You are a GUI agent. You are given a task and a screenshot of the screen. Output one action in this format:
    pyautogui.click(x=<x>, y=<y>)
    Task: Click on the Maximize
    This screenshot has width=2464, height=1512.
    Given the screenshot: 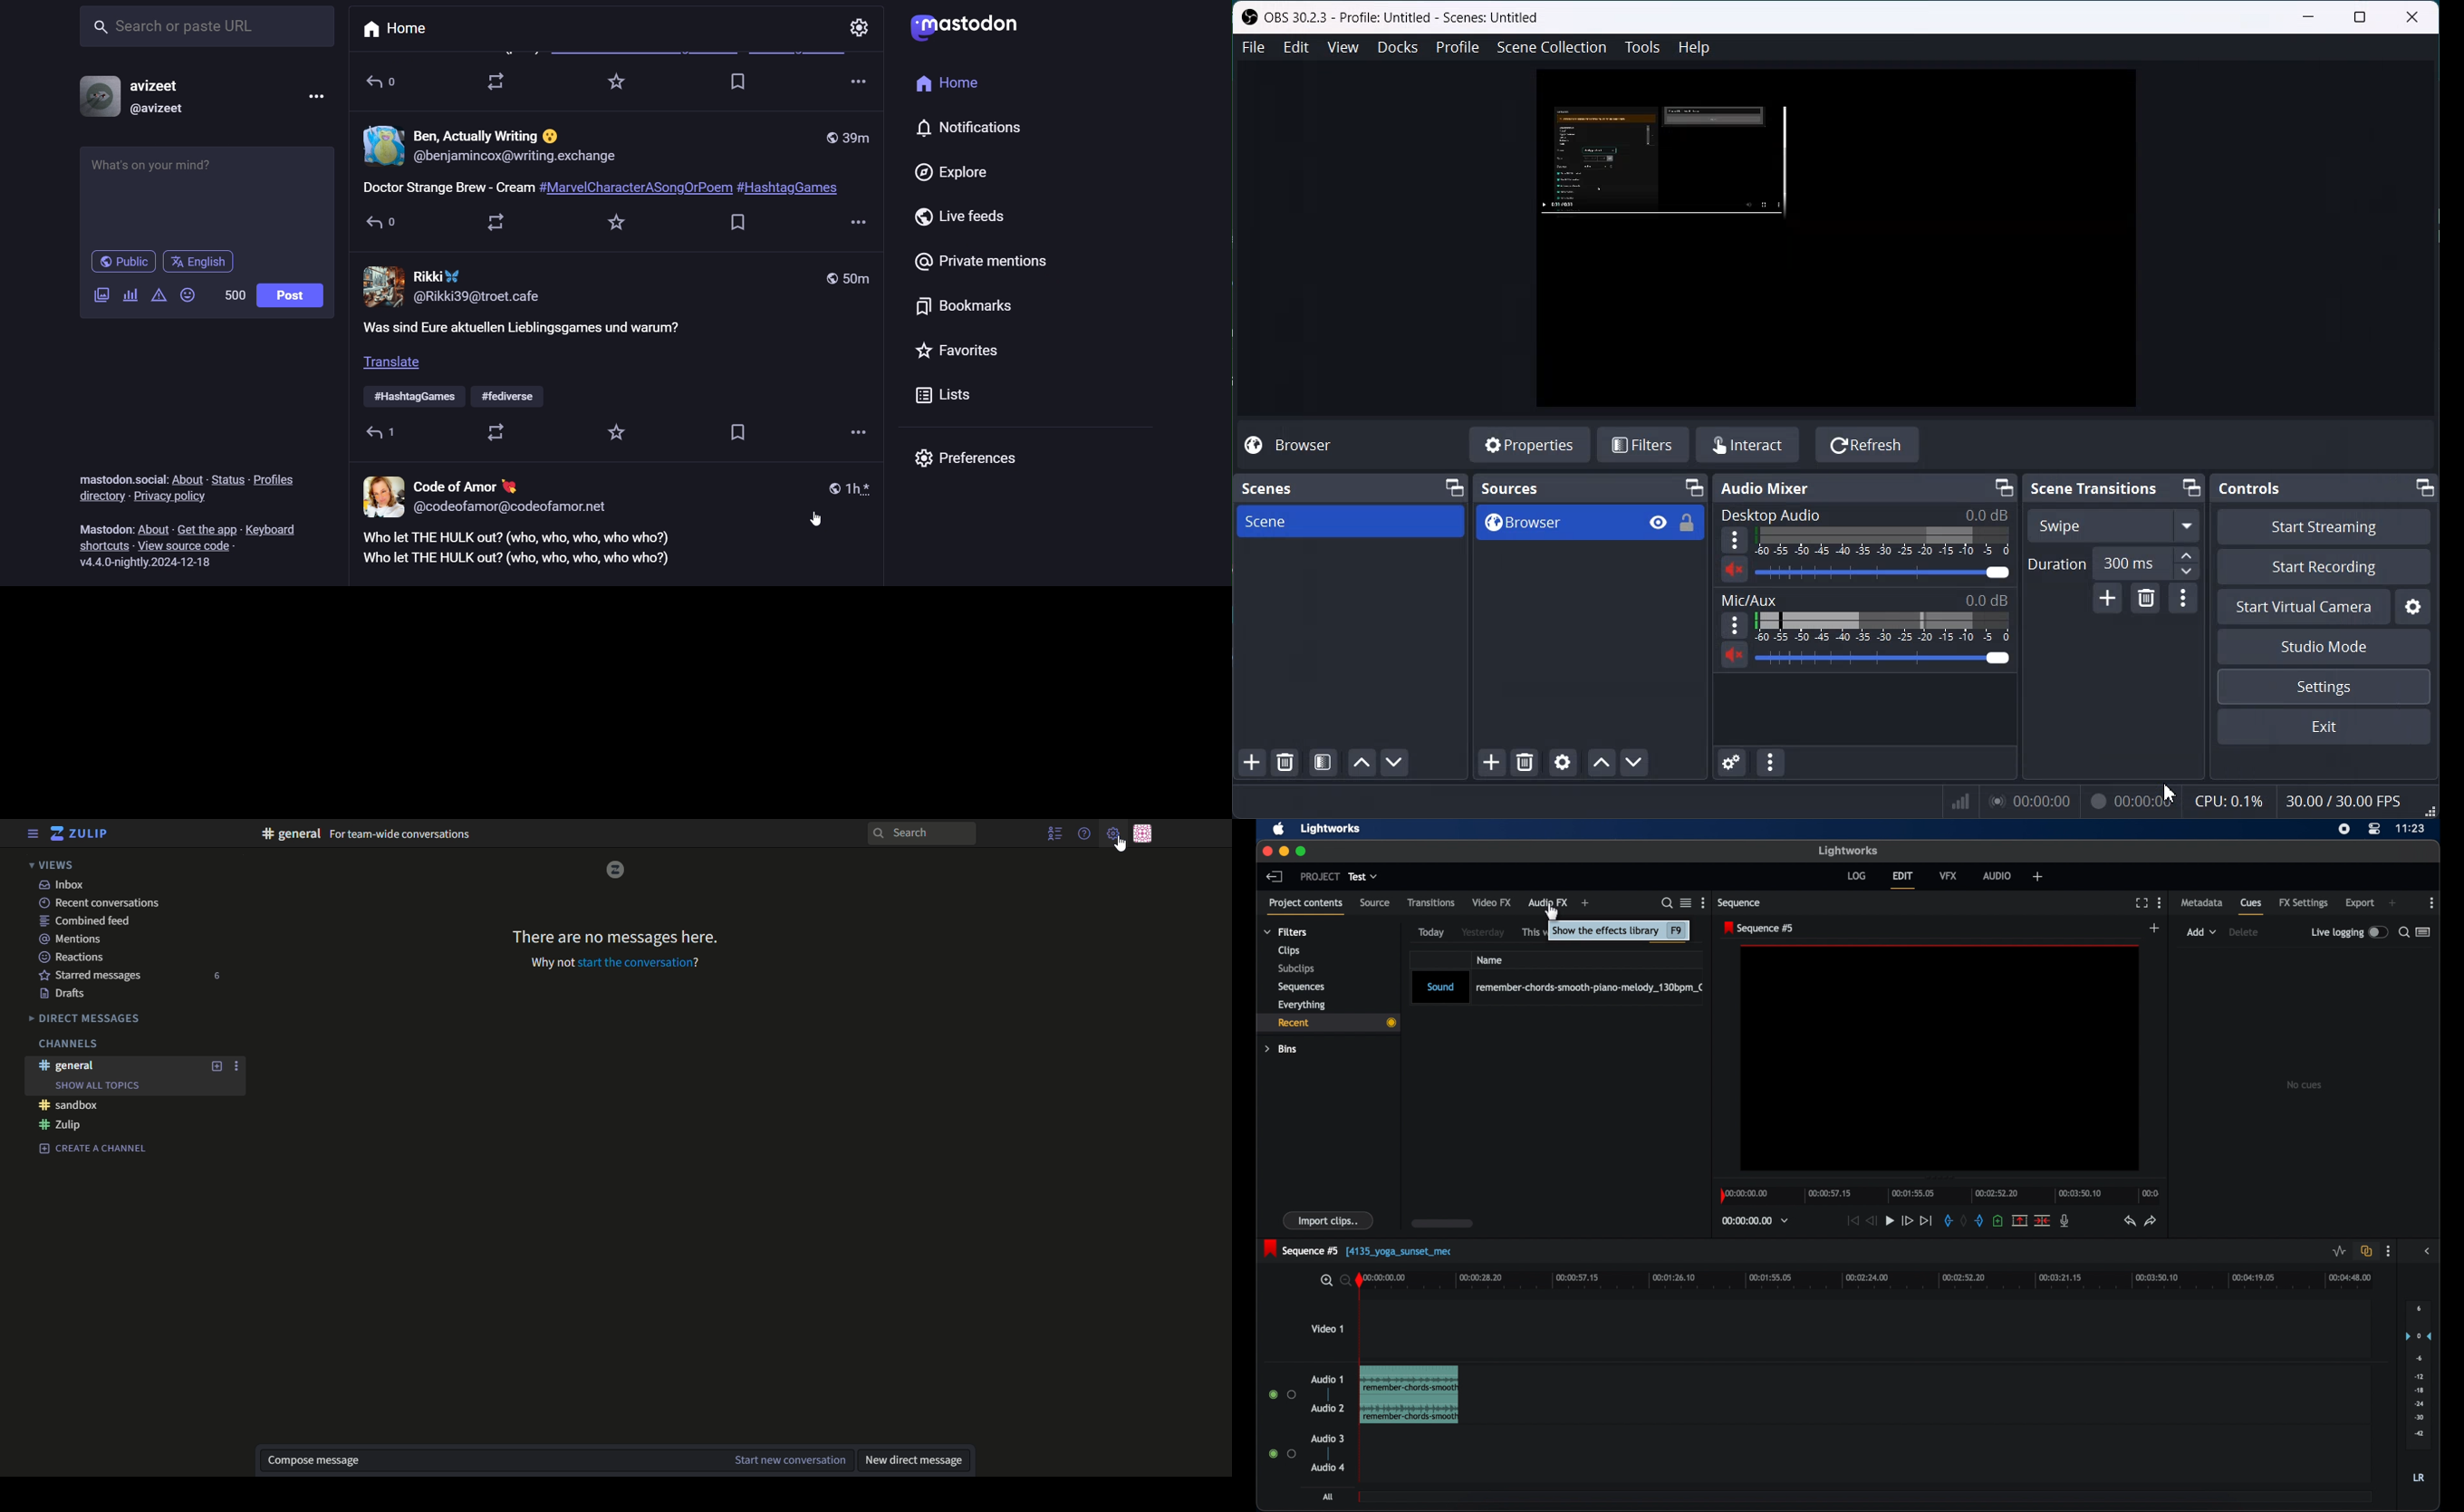 What is the action you would take?
    pyautogui.click(x=2360, y=16)
    